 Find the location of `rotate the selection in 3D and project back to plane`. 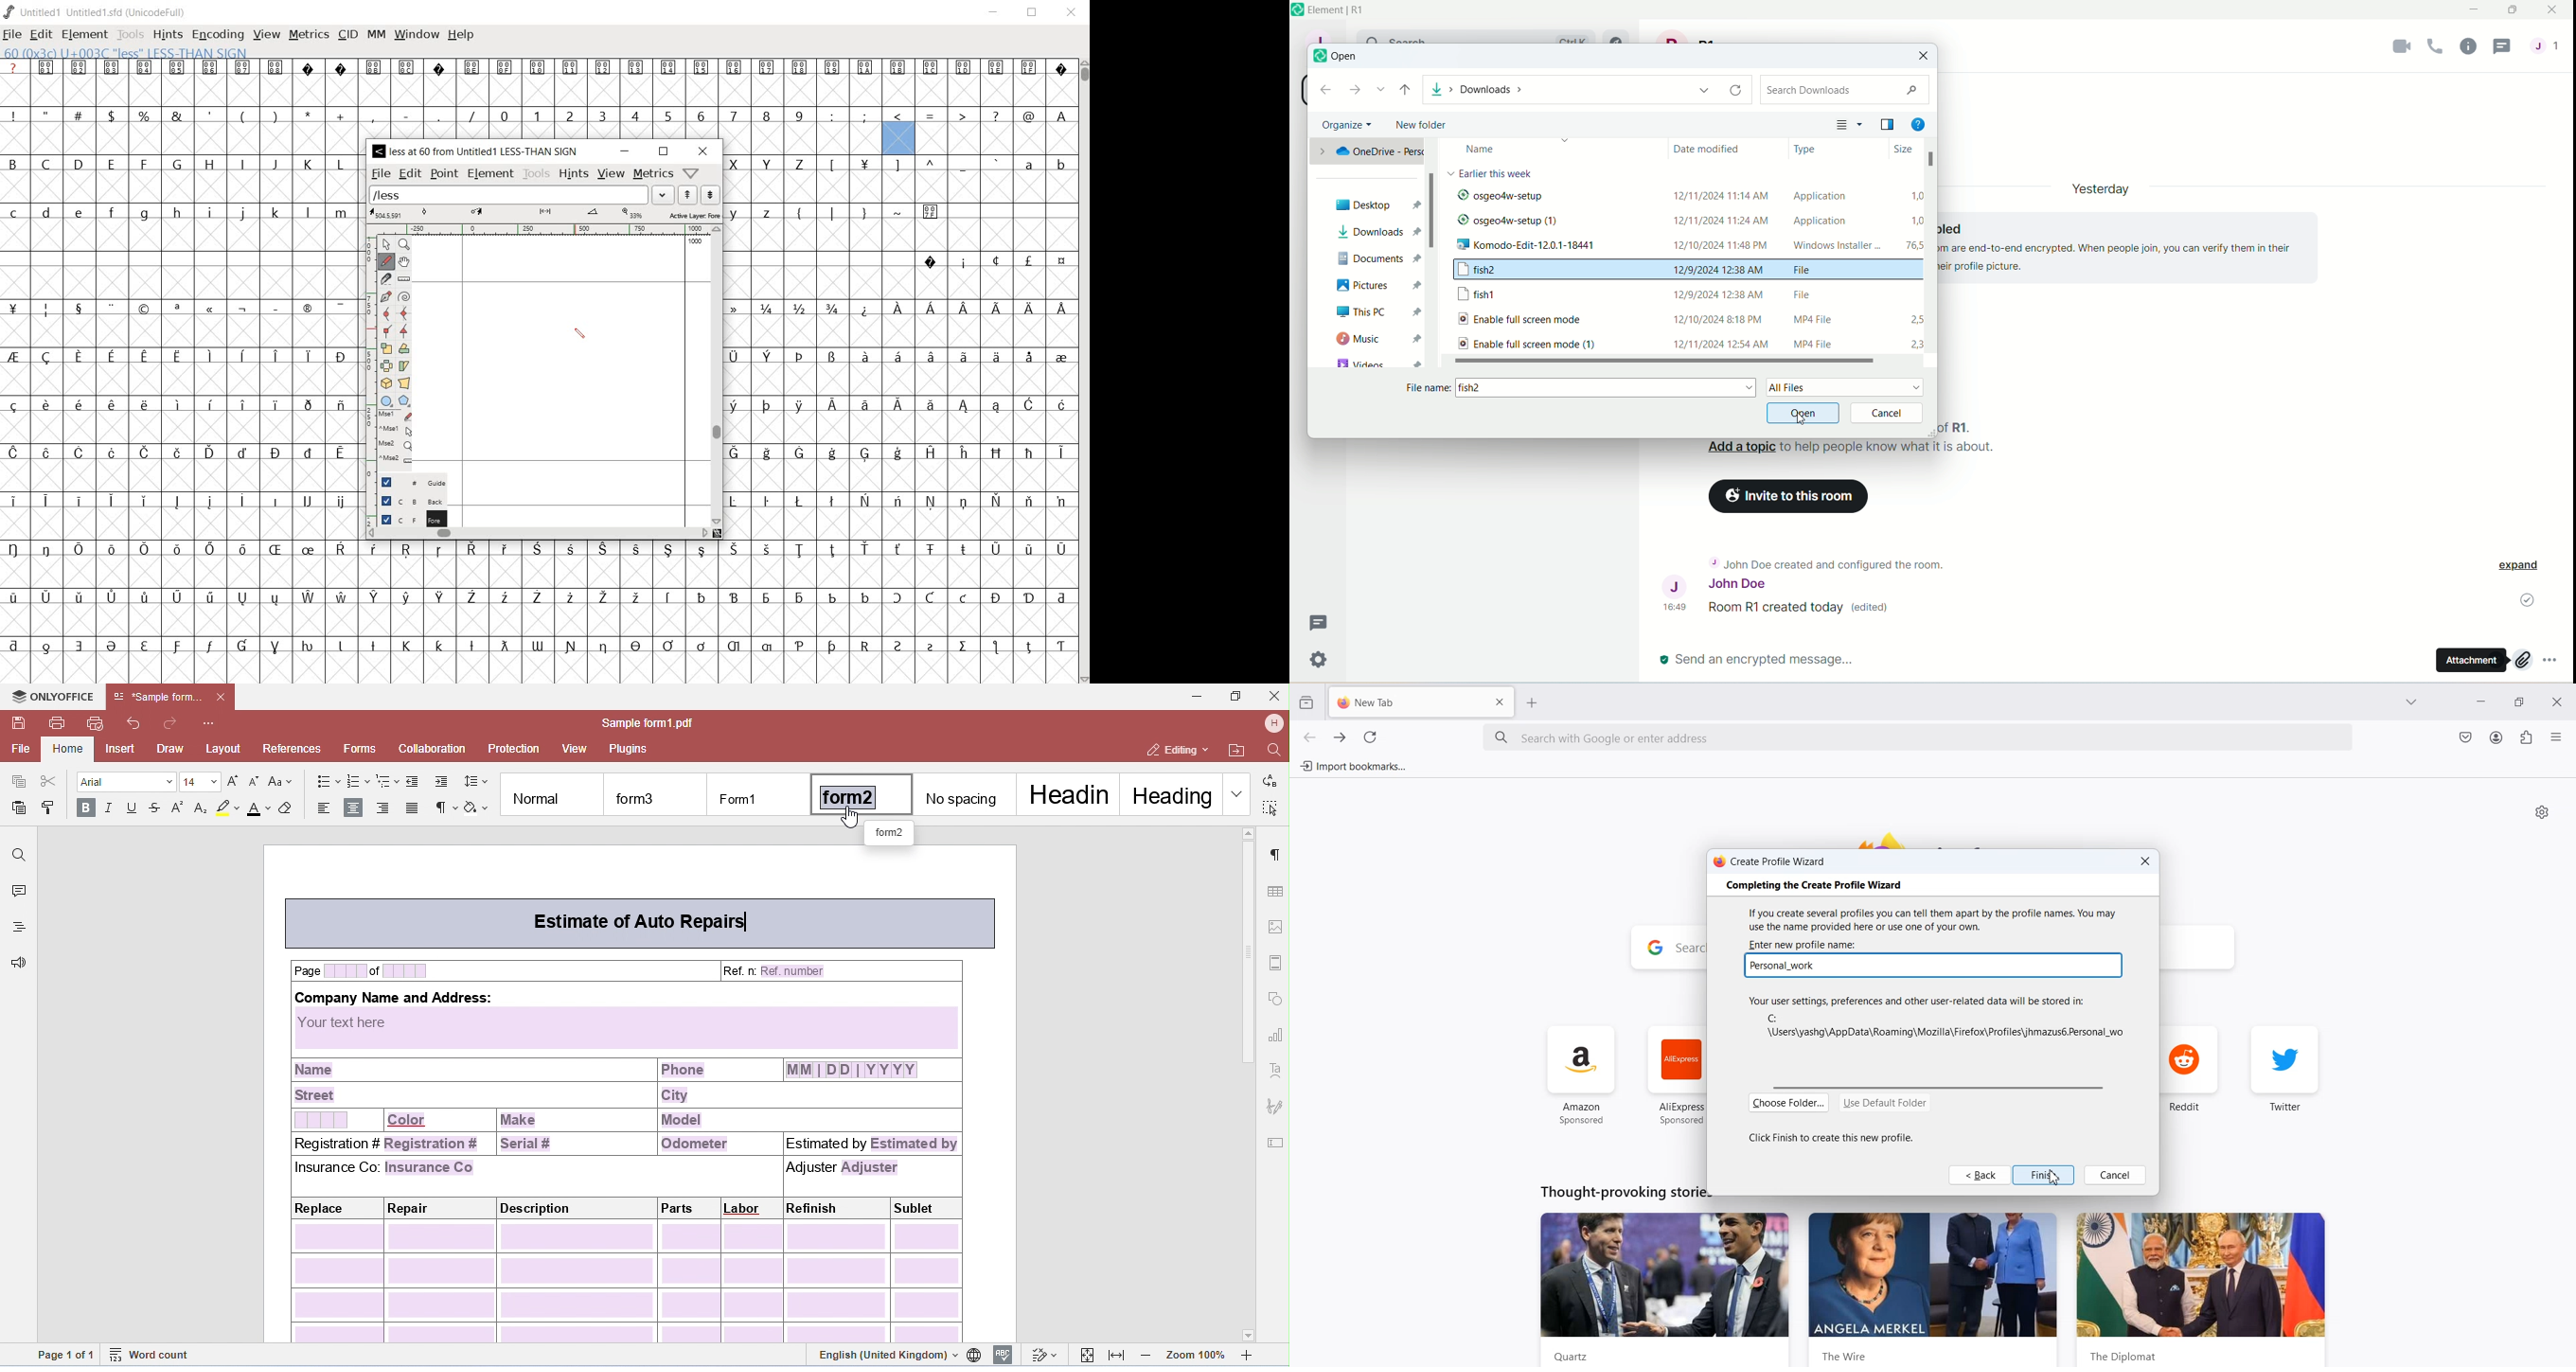

rotate the selection in 3D and project back to plane is located at coordinates (386, 383).